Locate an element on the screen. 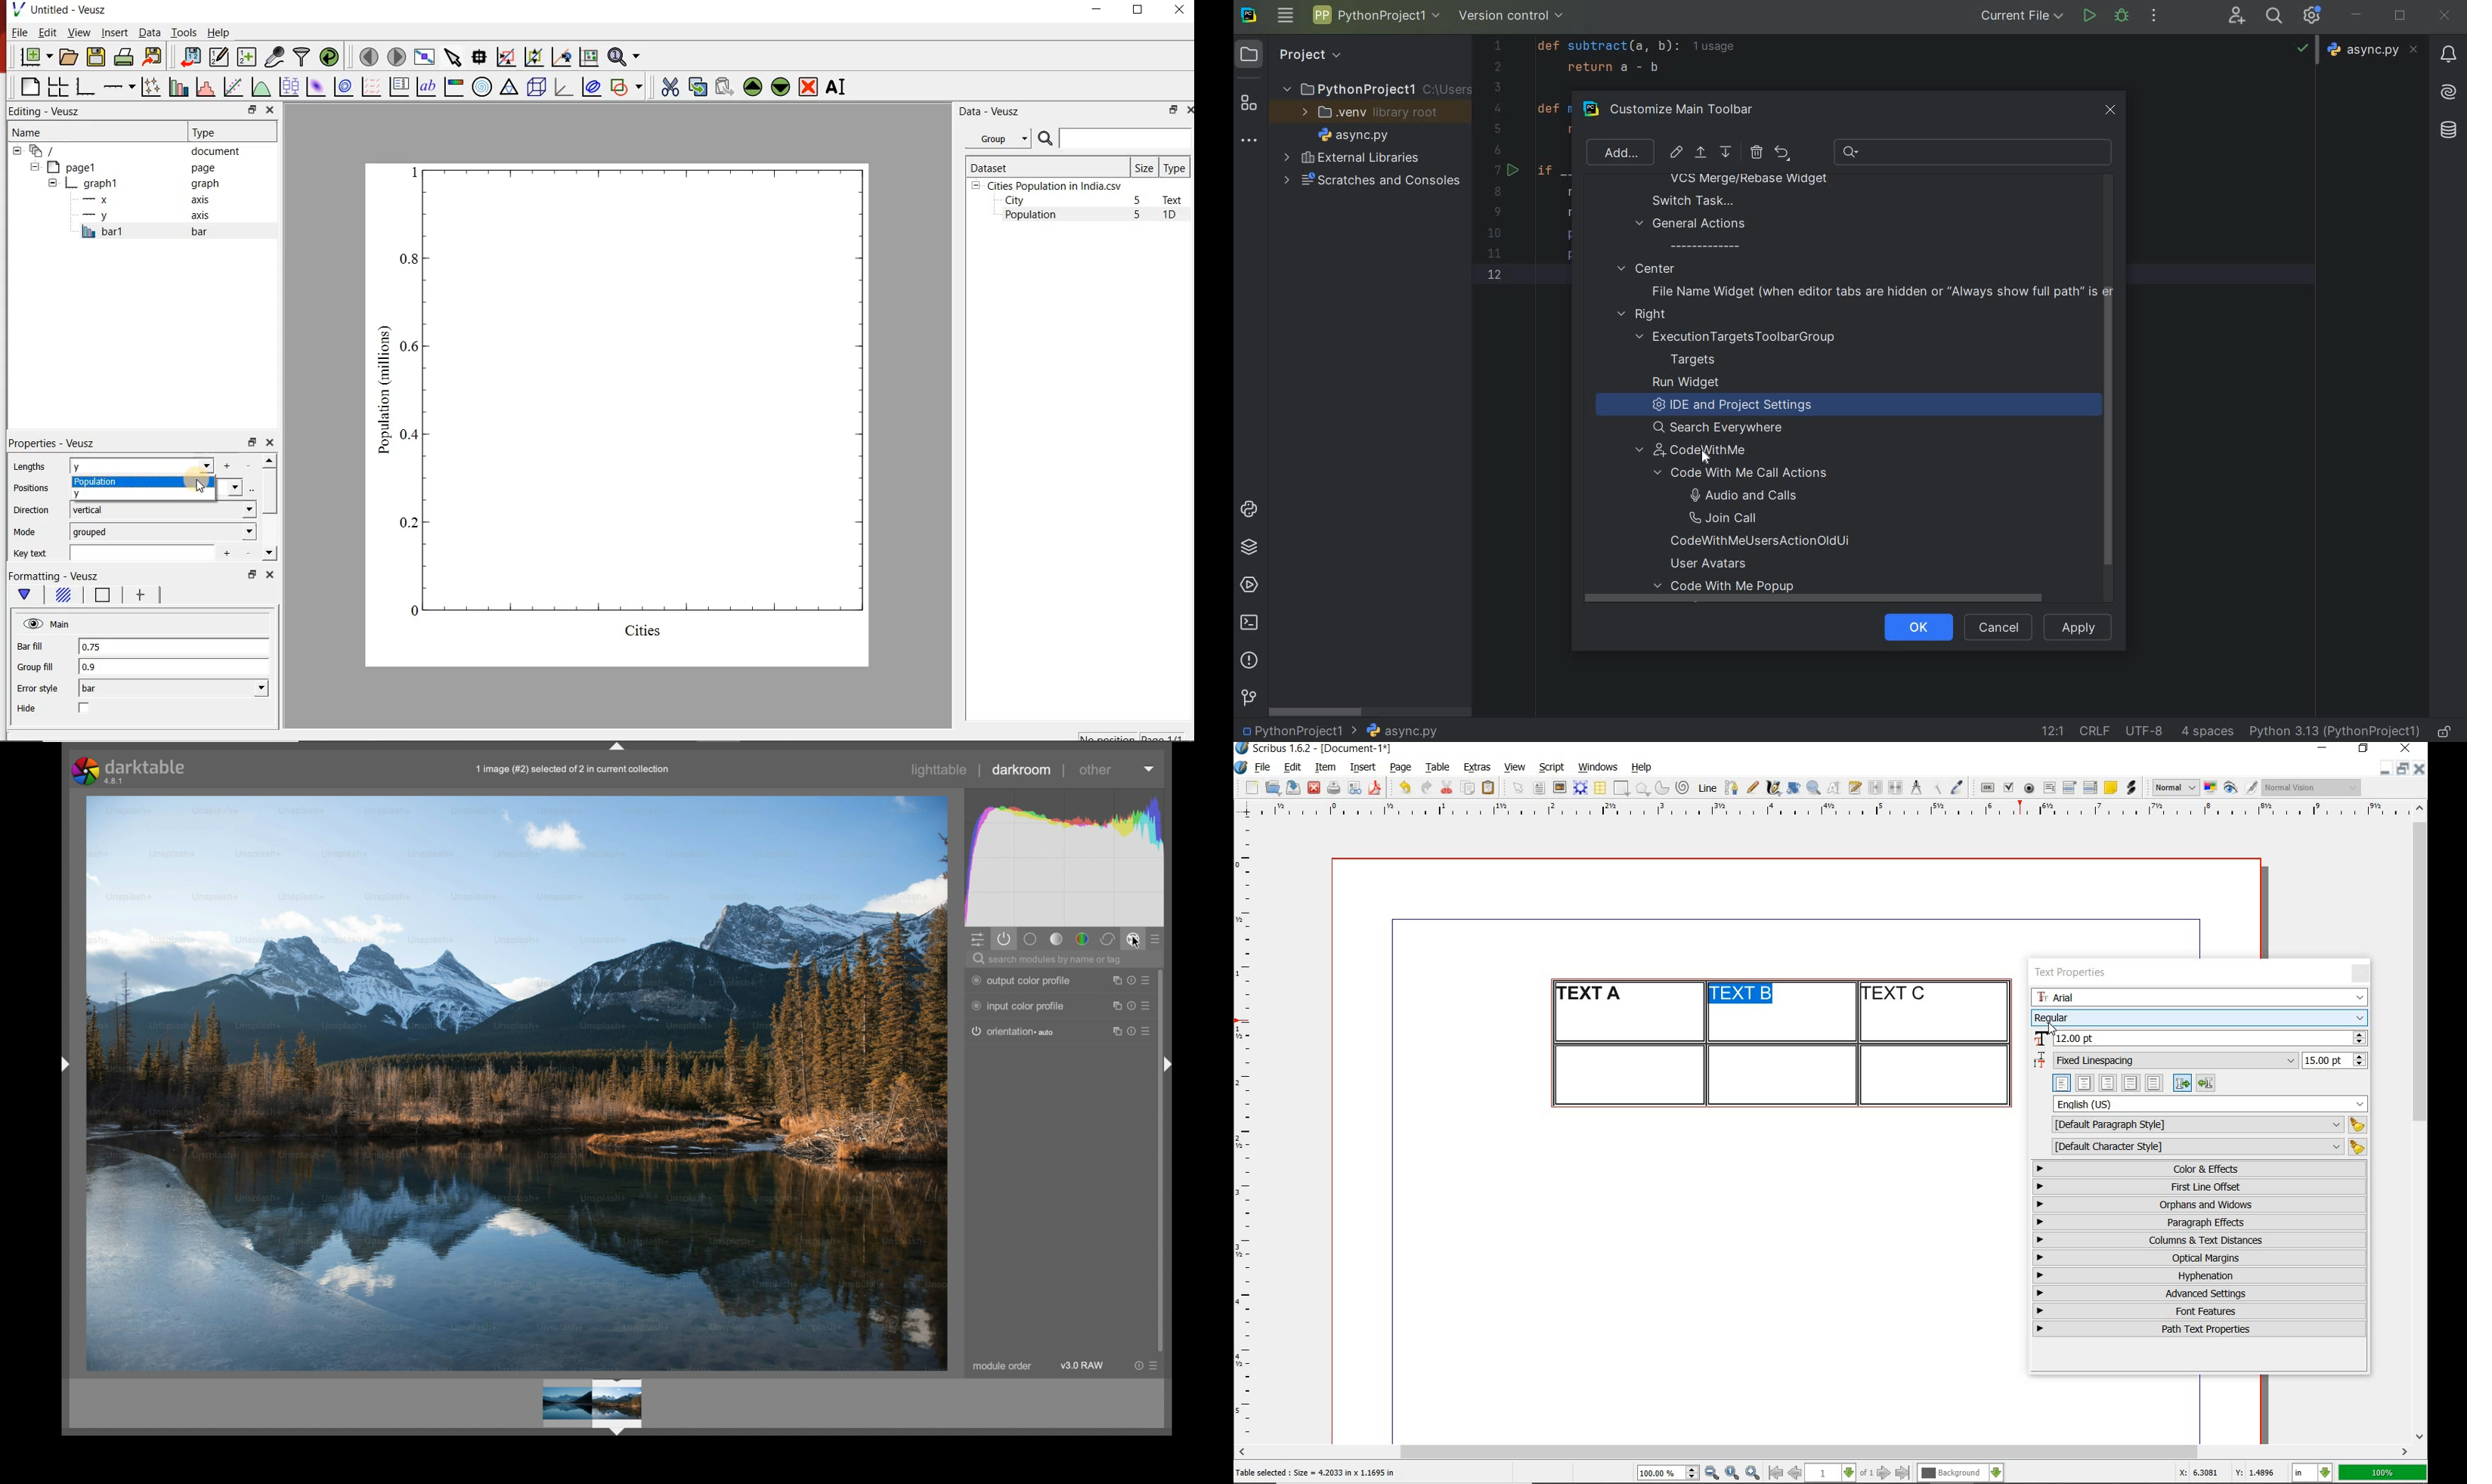  IDE & PROJECT SETTINGS is located at coordinates (2316, 17).